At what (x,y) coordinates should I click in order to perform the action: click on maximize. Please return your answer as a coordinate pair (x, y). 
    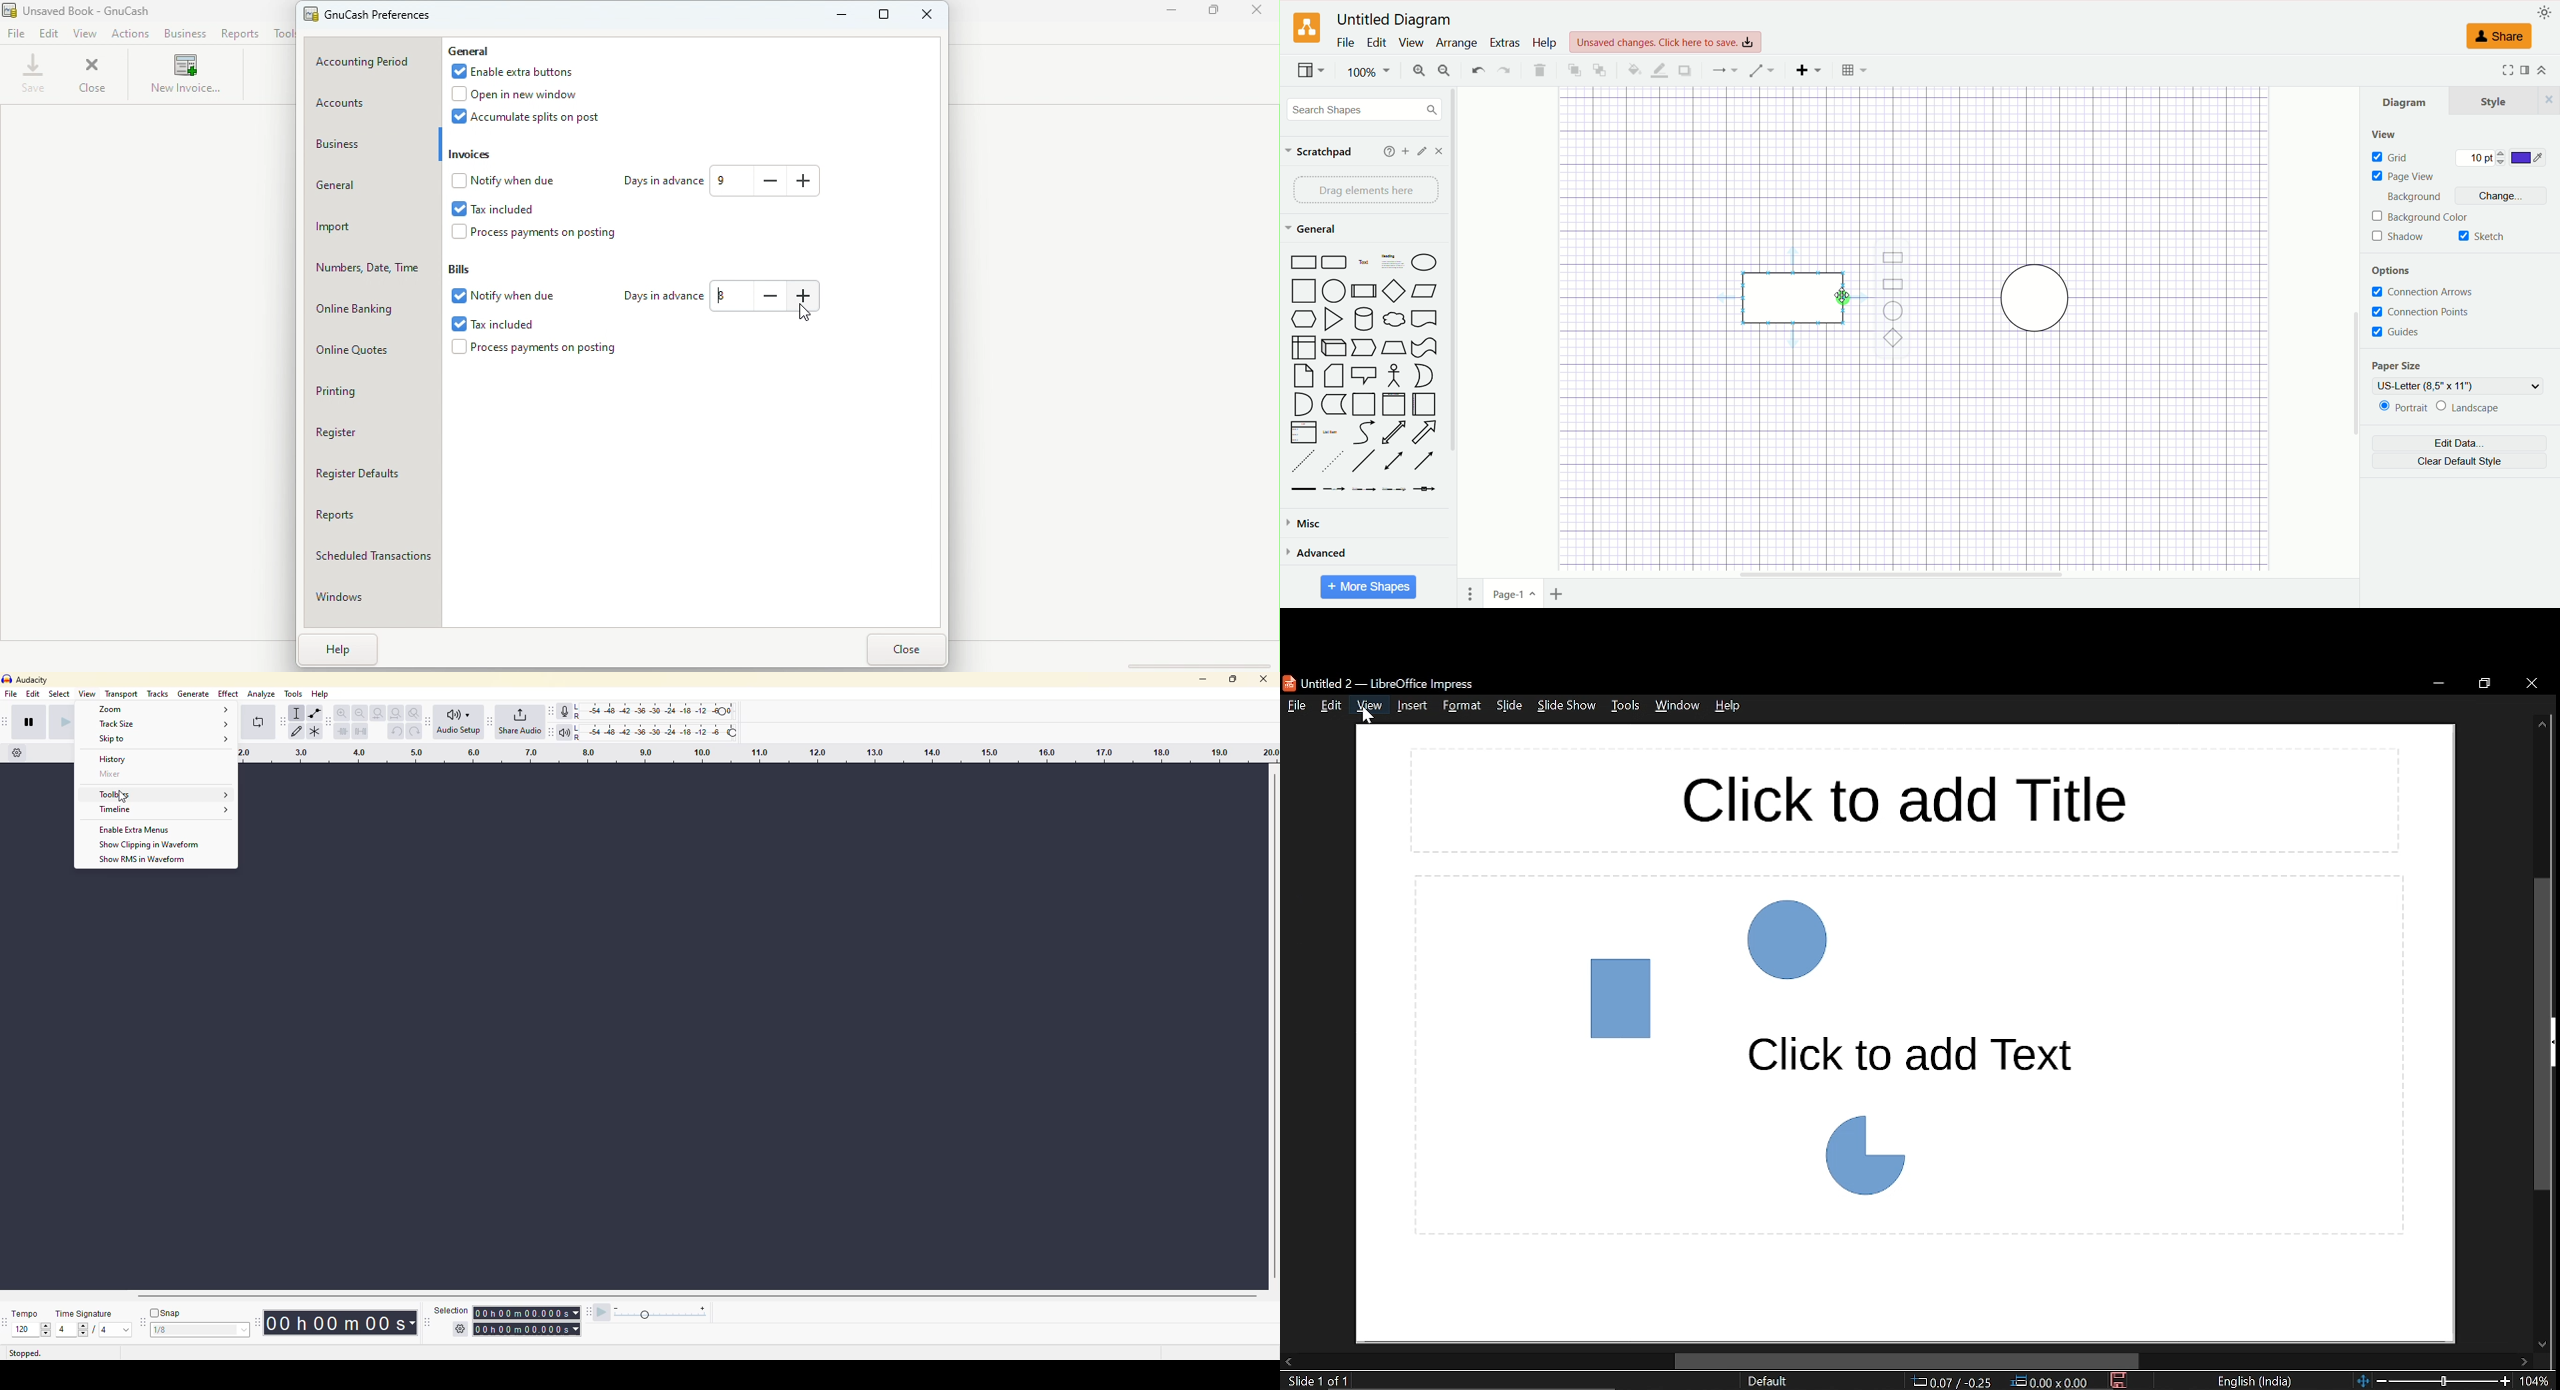
    Looking at the image, I should click on (1233, 679).